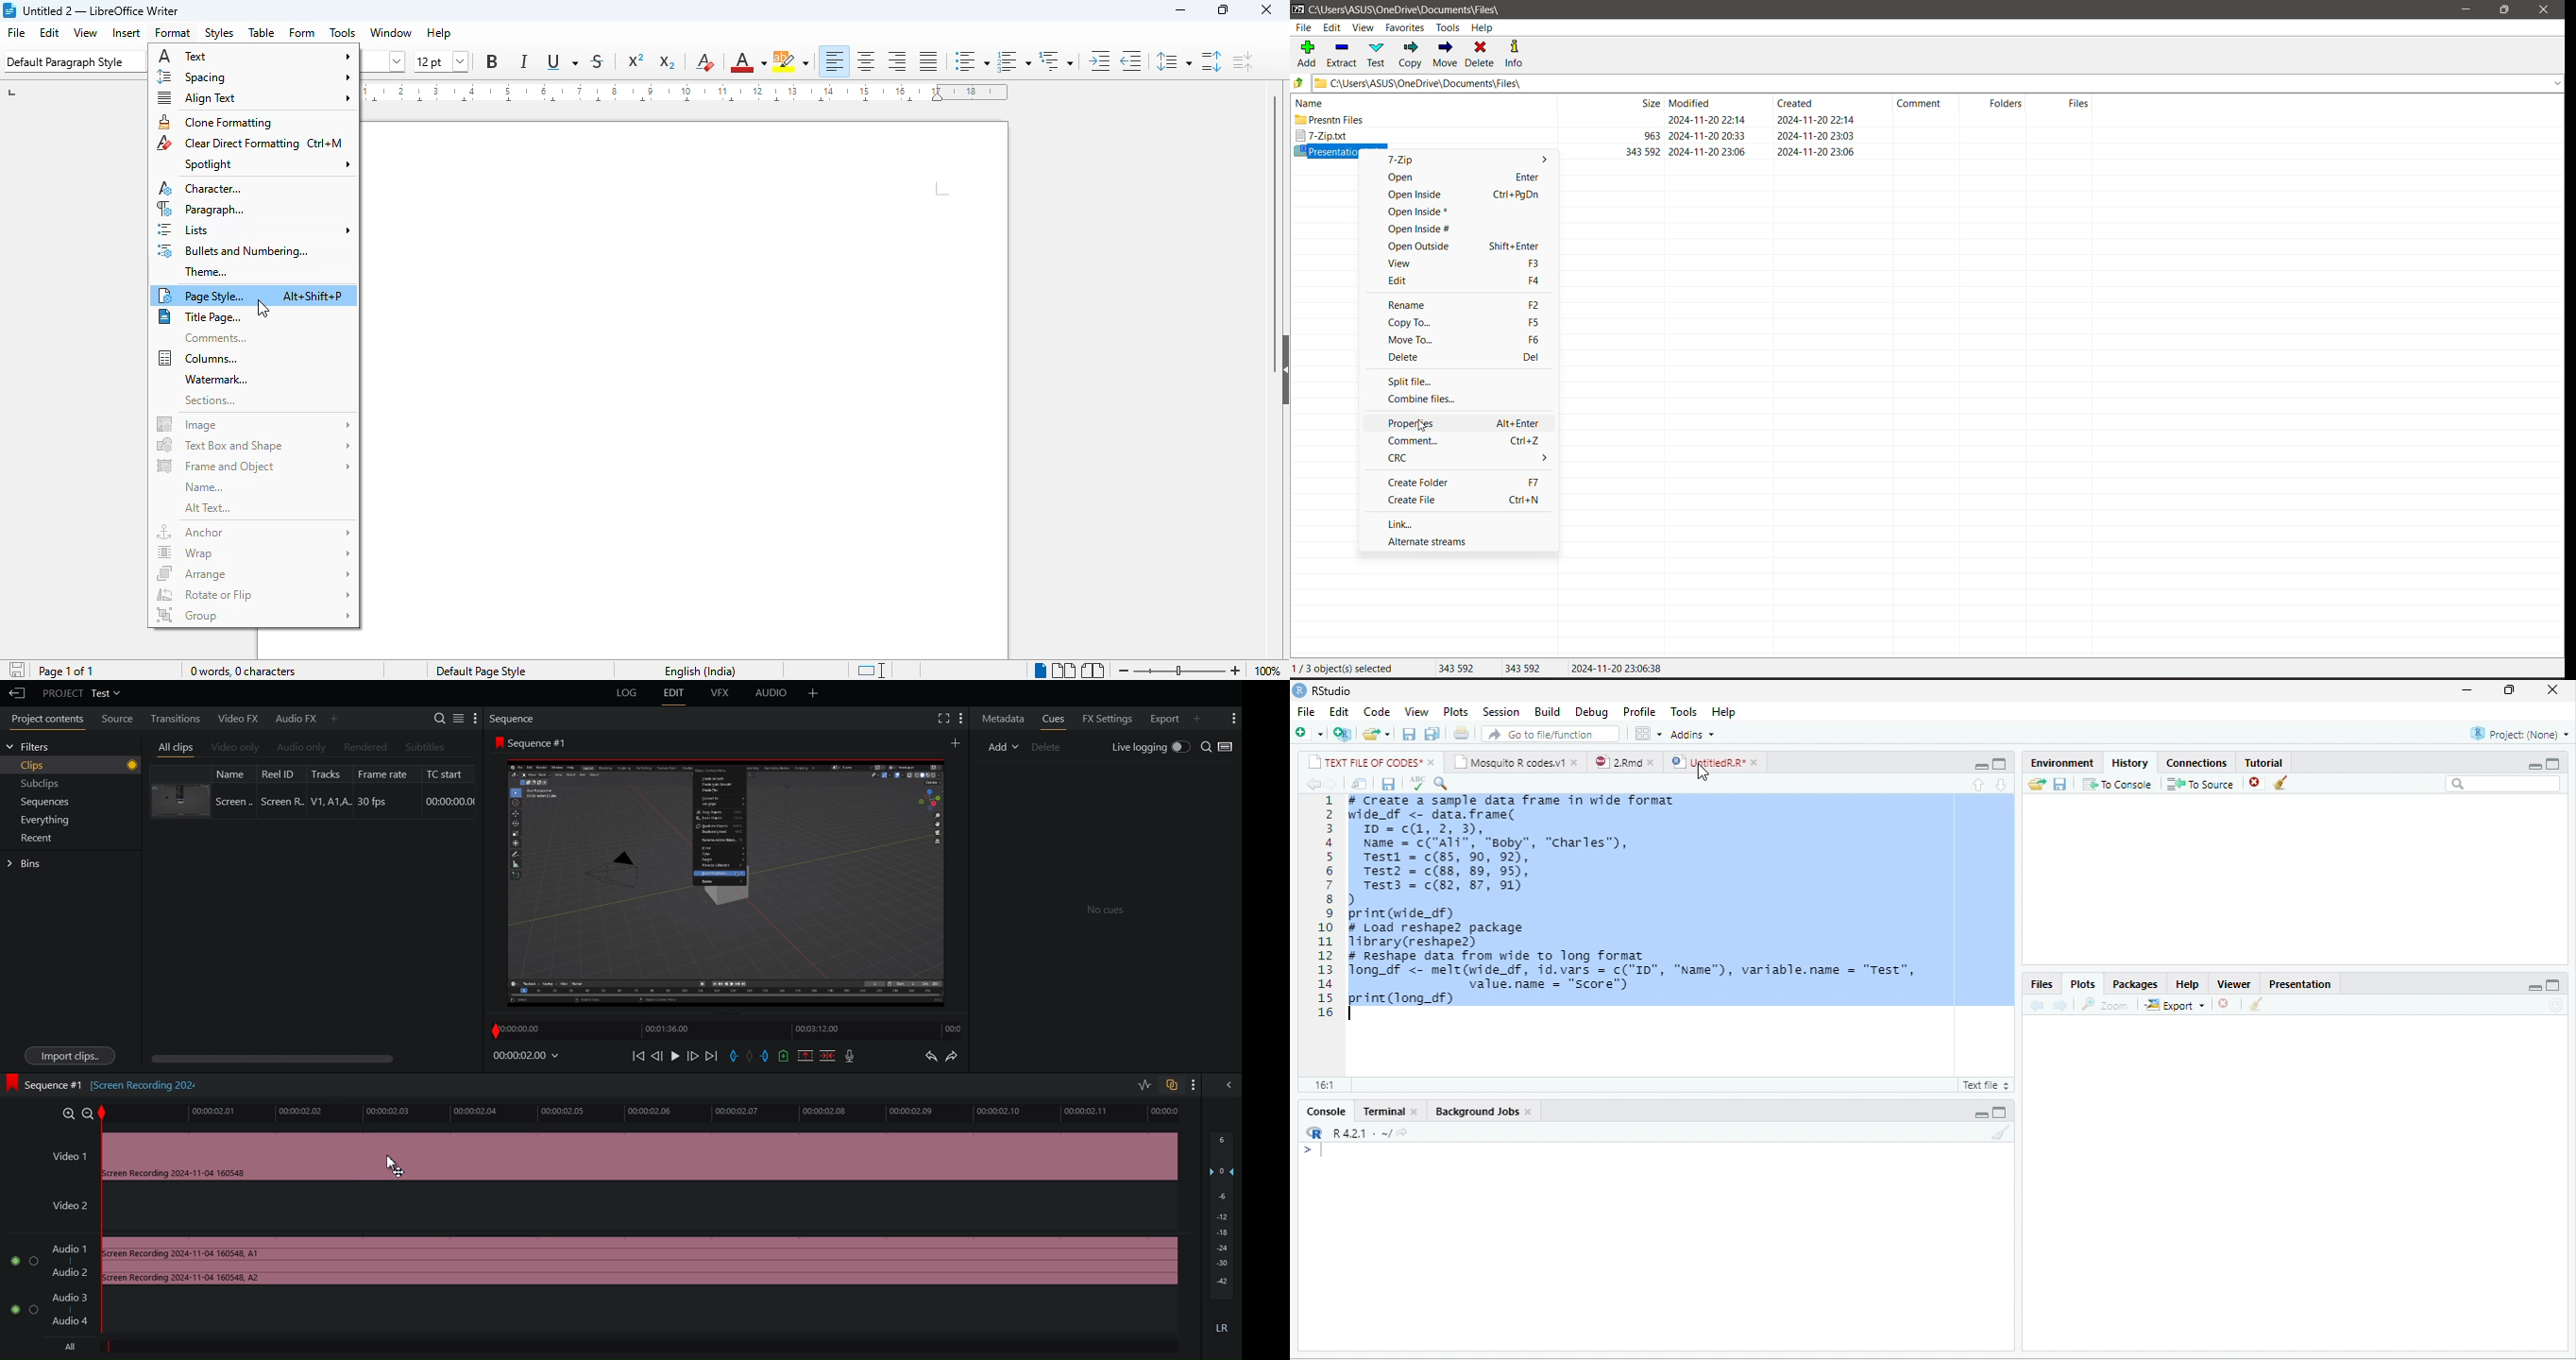  Describe the element at coordinates (1757, 763) in the screenshot. I see `close` at that location.